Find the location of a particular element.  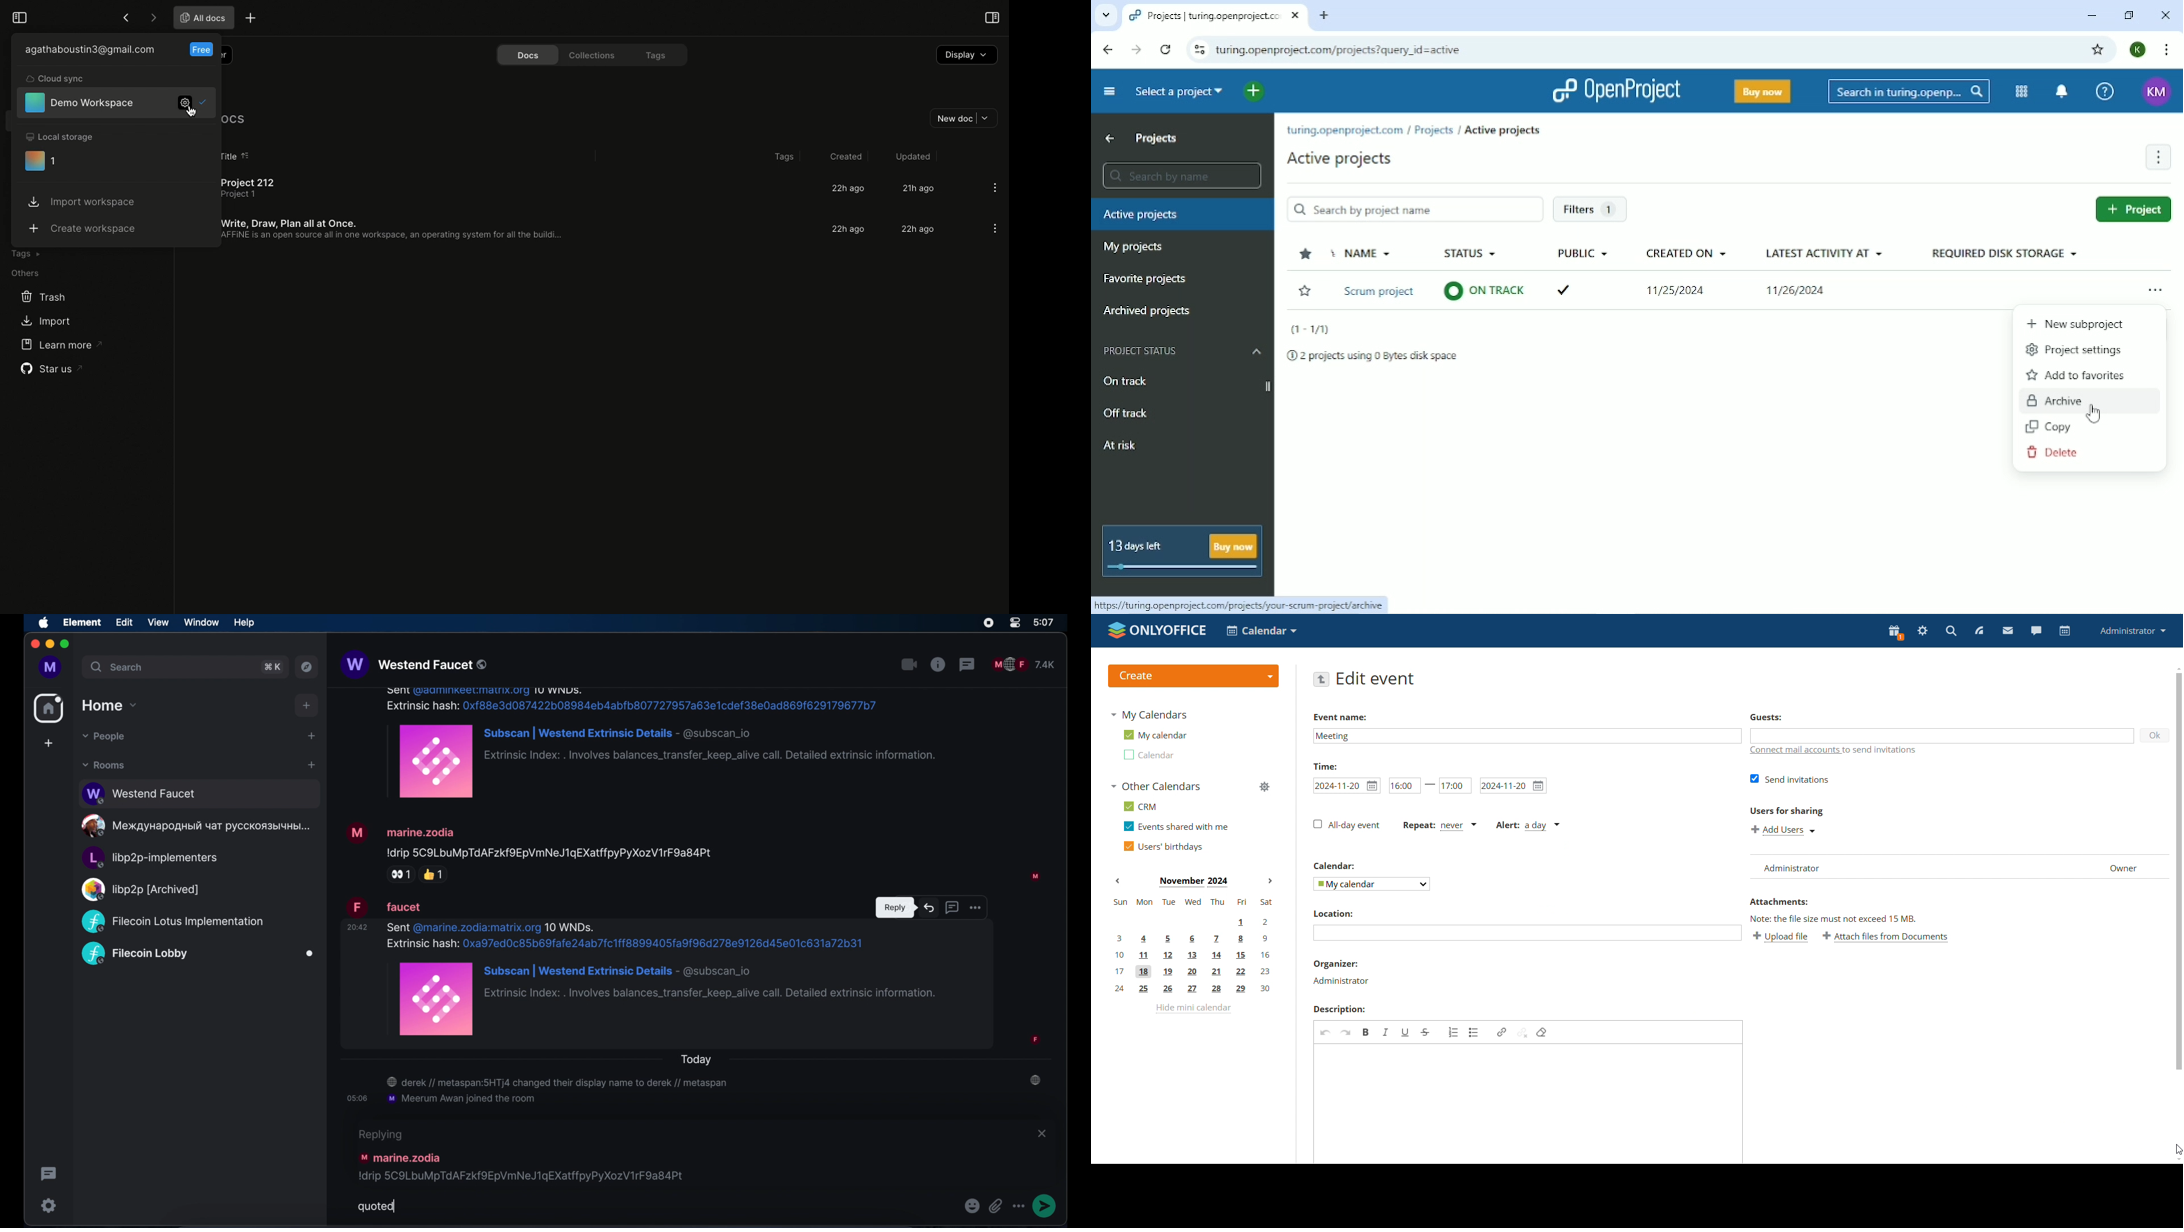

start time is located at coordinates (1412, 786).